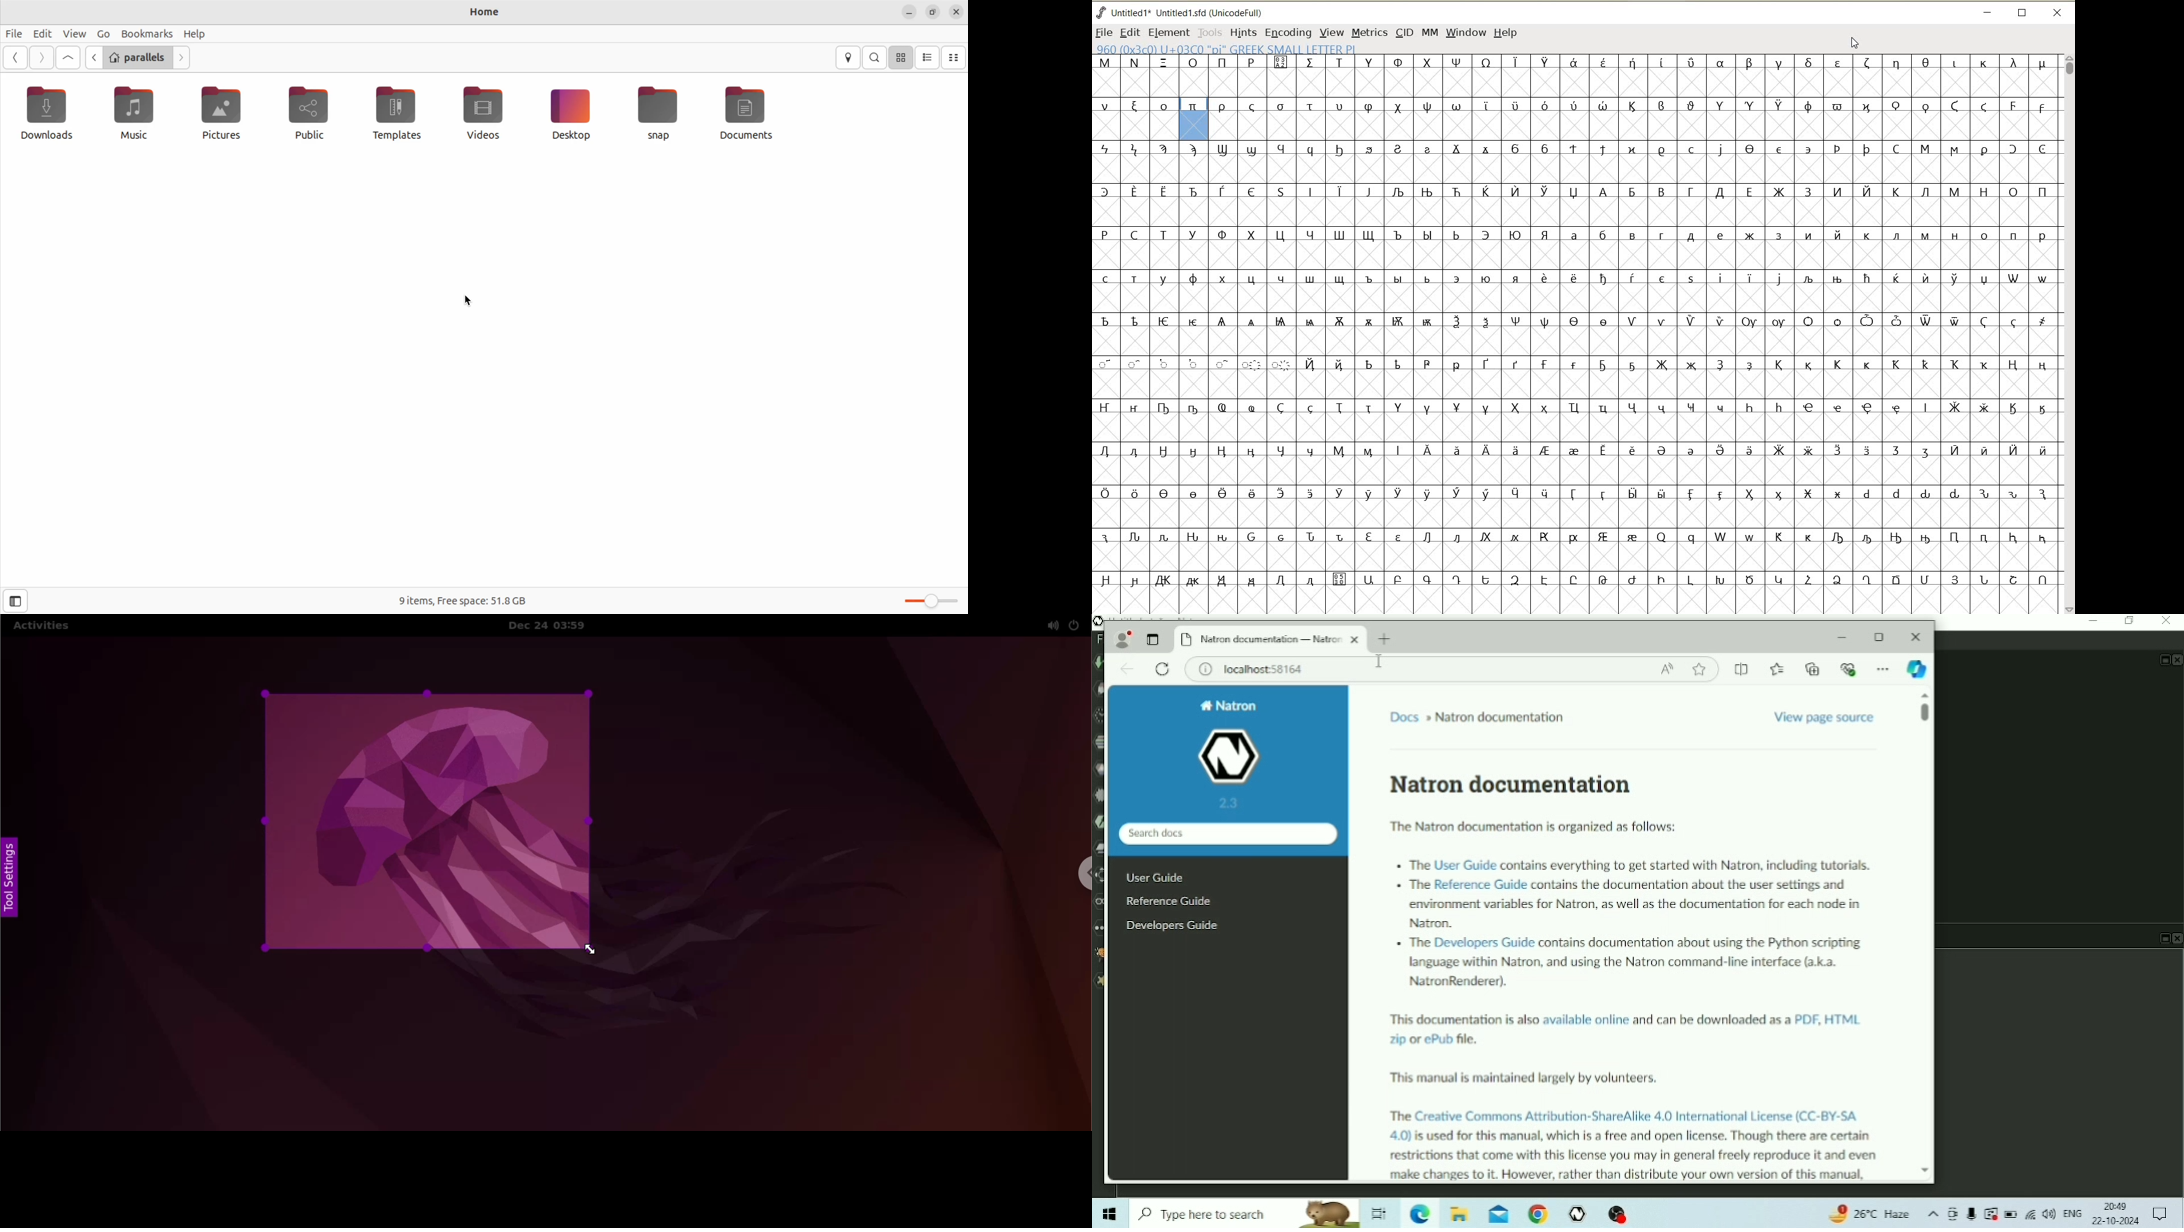 The image size is (2184, 1232). Describe the element at coordinates (428, 823) in the screenshot. I see `selected area` at that location.